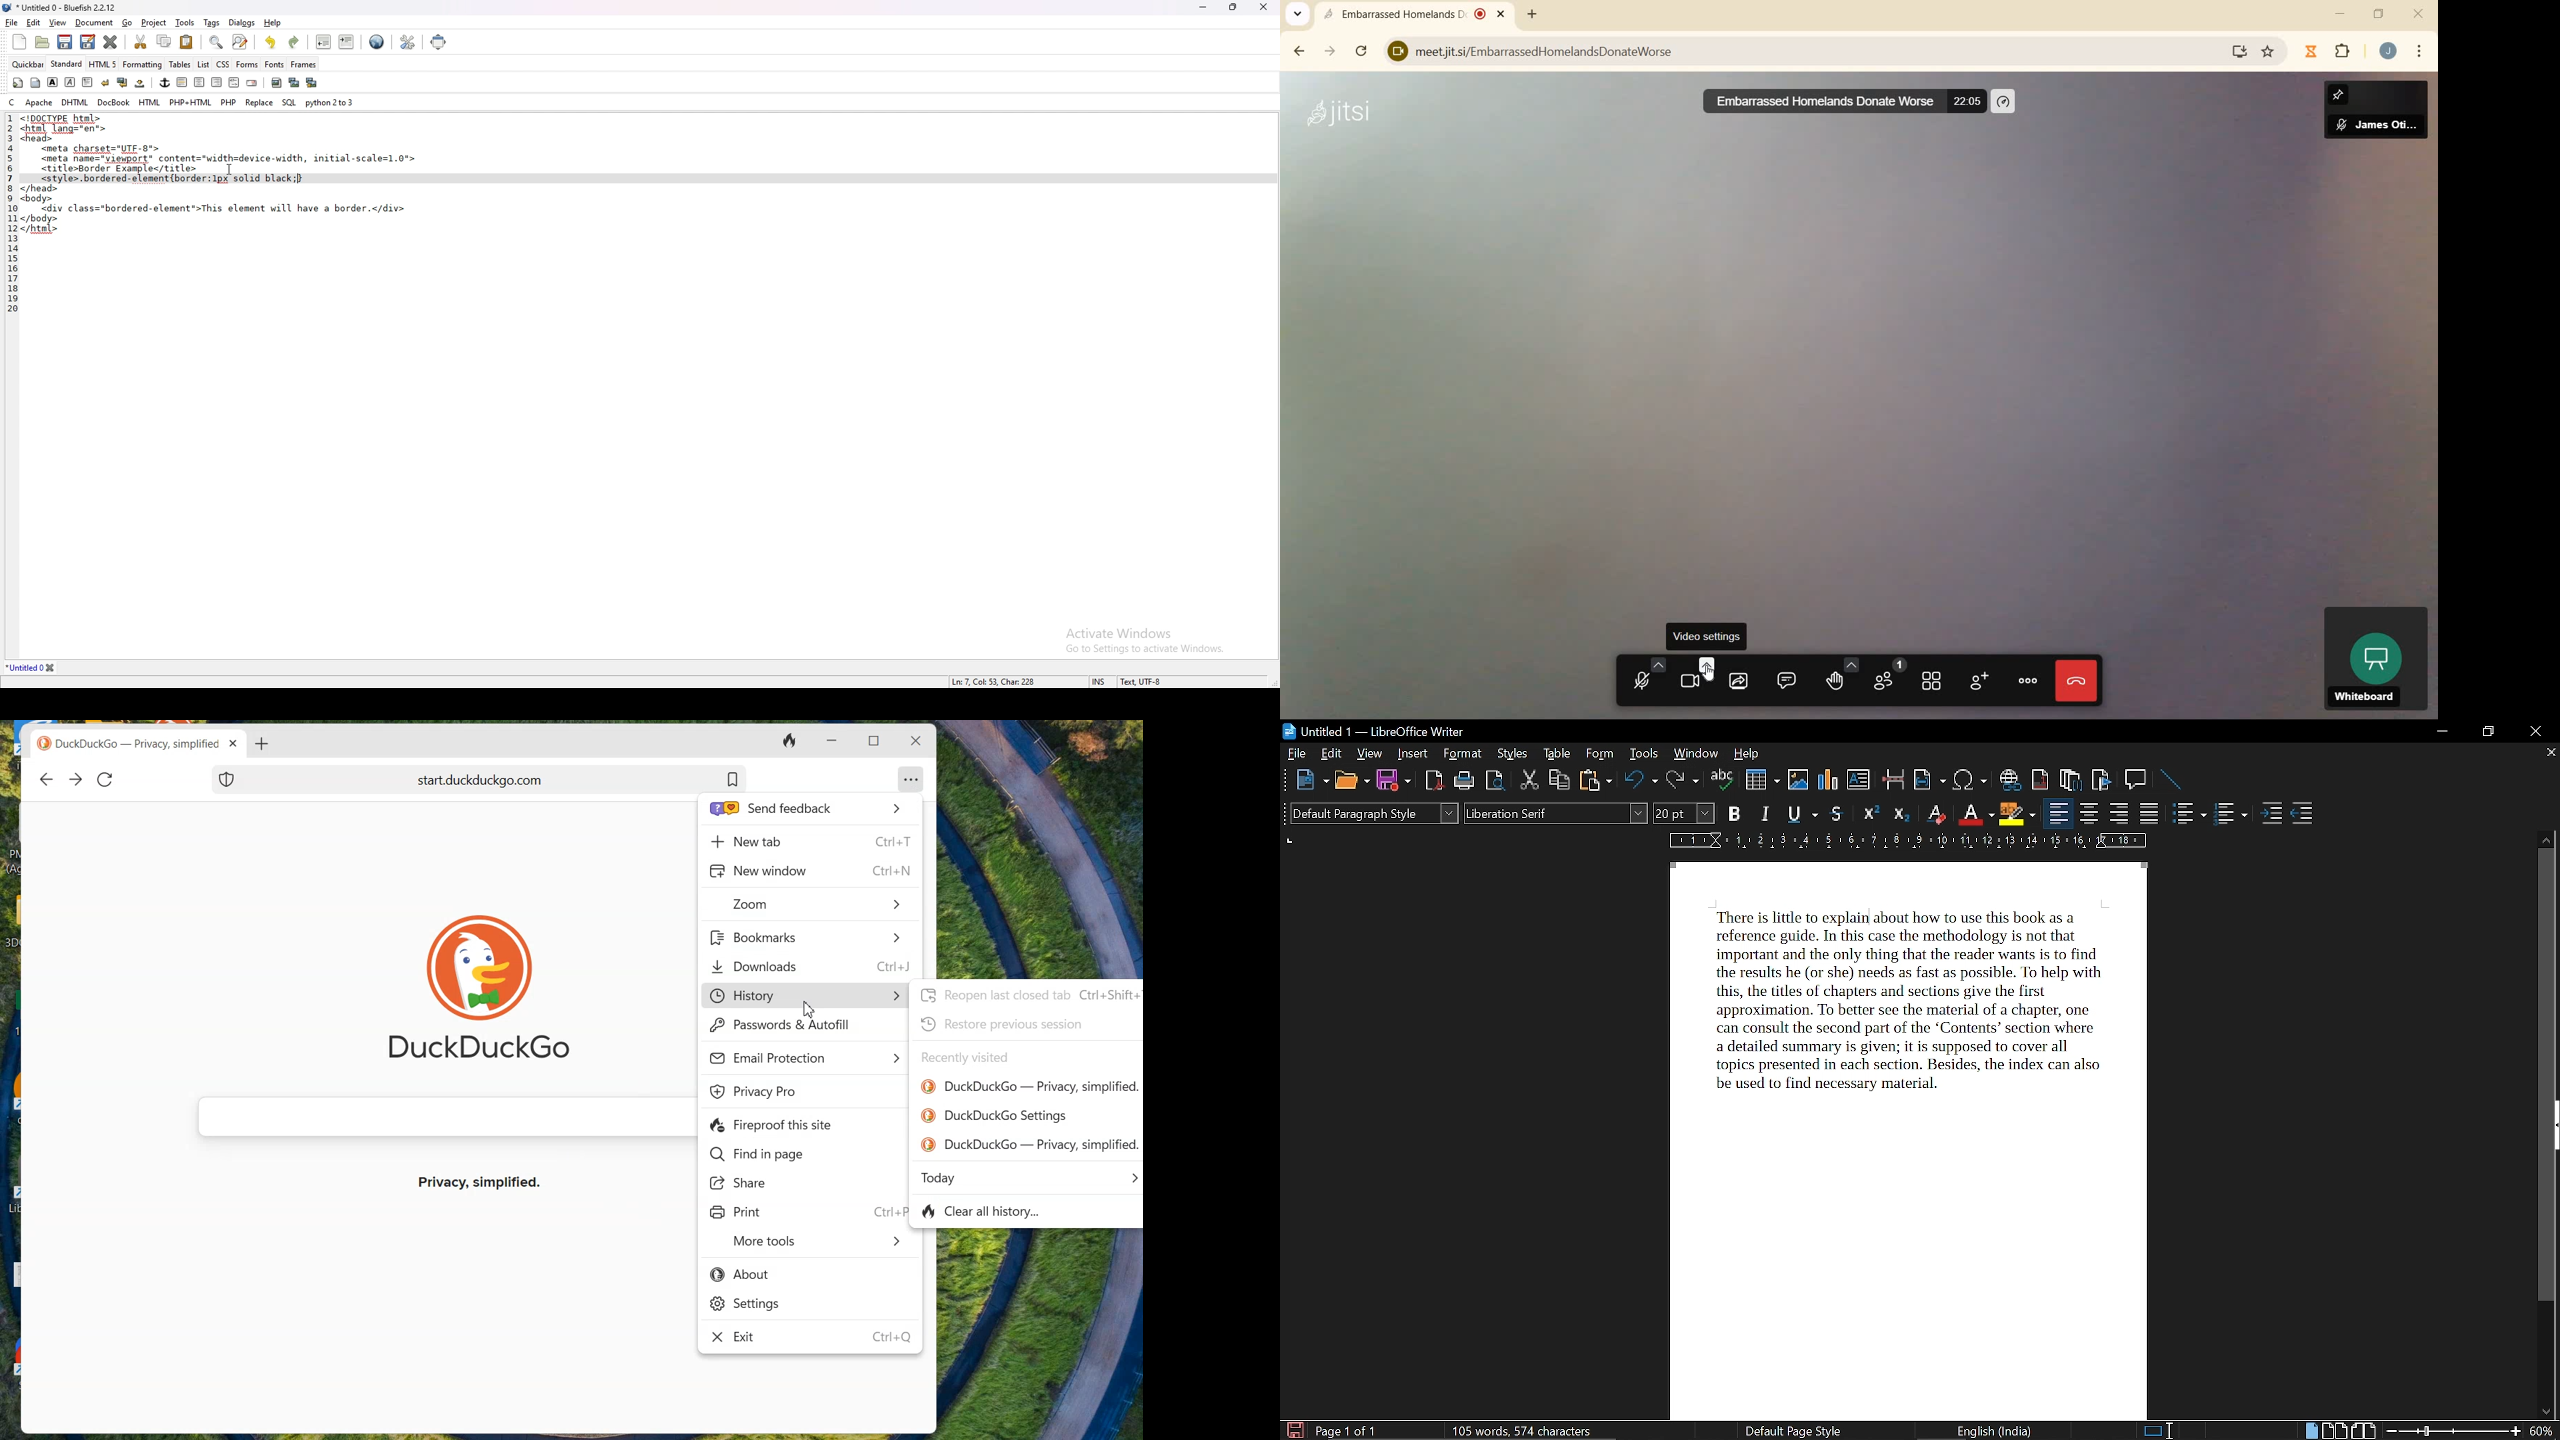  What do you see at coordinates (2421, 53) in the screenshot?
I see `menu` at bounding box center [2421, 53].